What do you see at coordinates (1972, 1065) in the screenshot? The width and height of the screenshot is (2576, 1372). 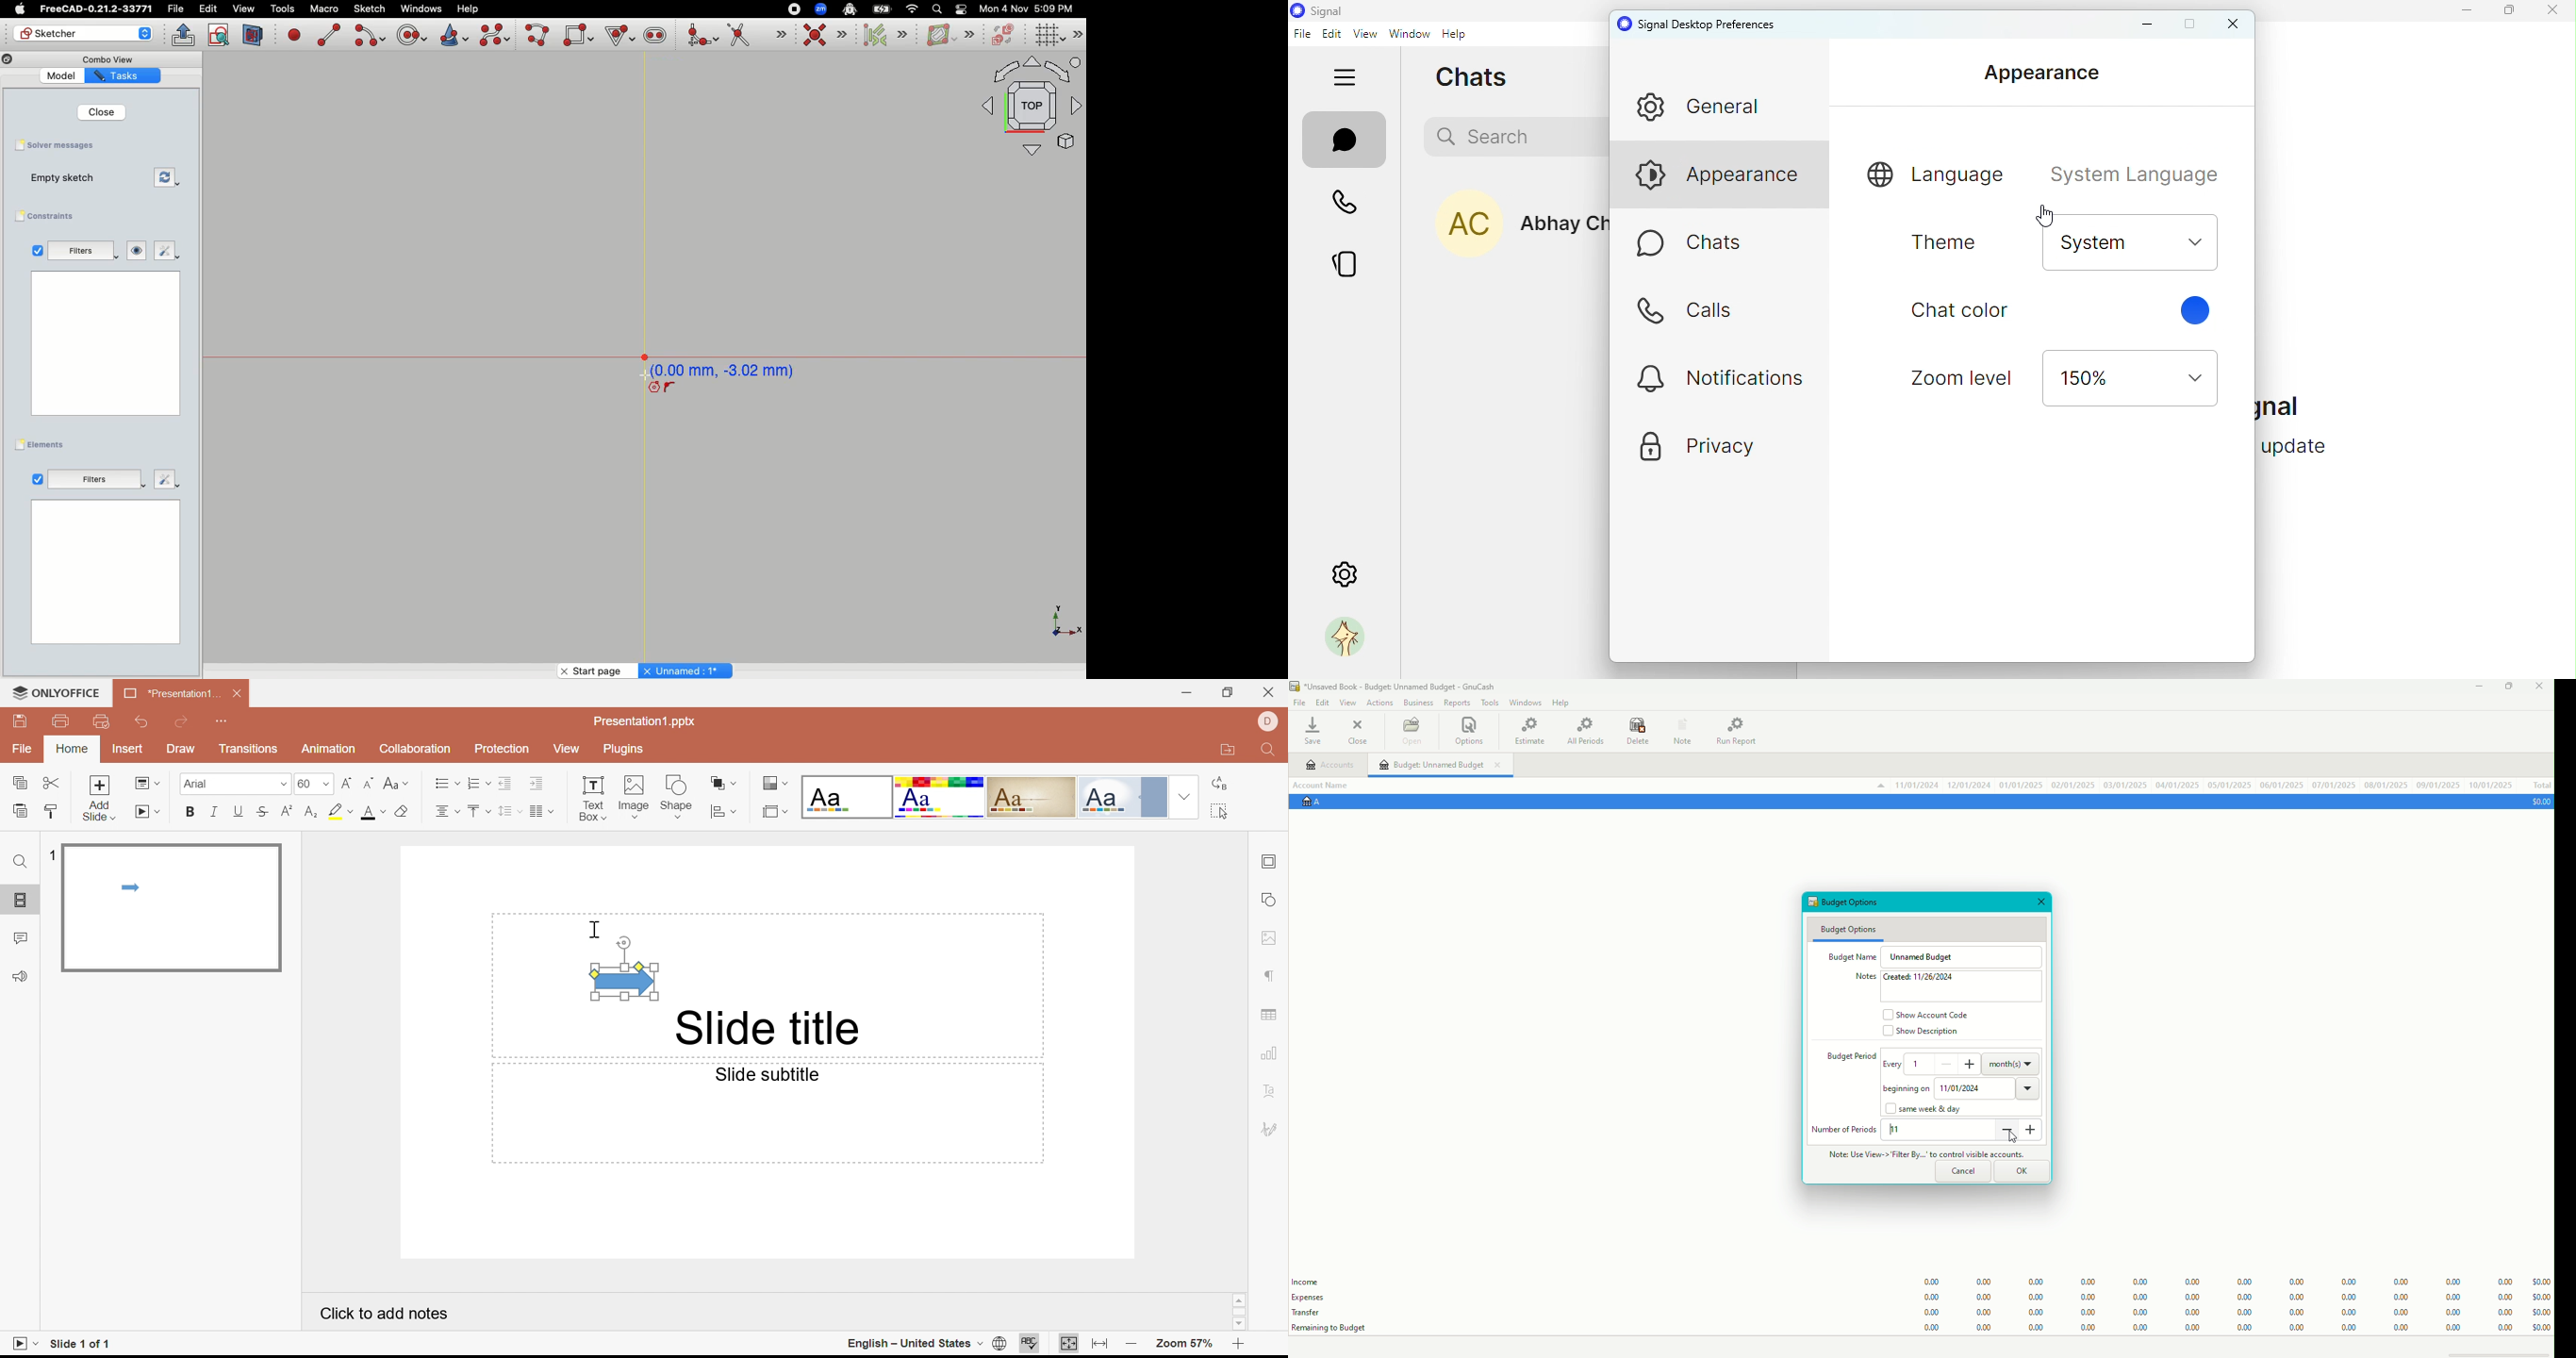 I see `increase` at bounding box center [1972, 1065].